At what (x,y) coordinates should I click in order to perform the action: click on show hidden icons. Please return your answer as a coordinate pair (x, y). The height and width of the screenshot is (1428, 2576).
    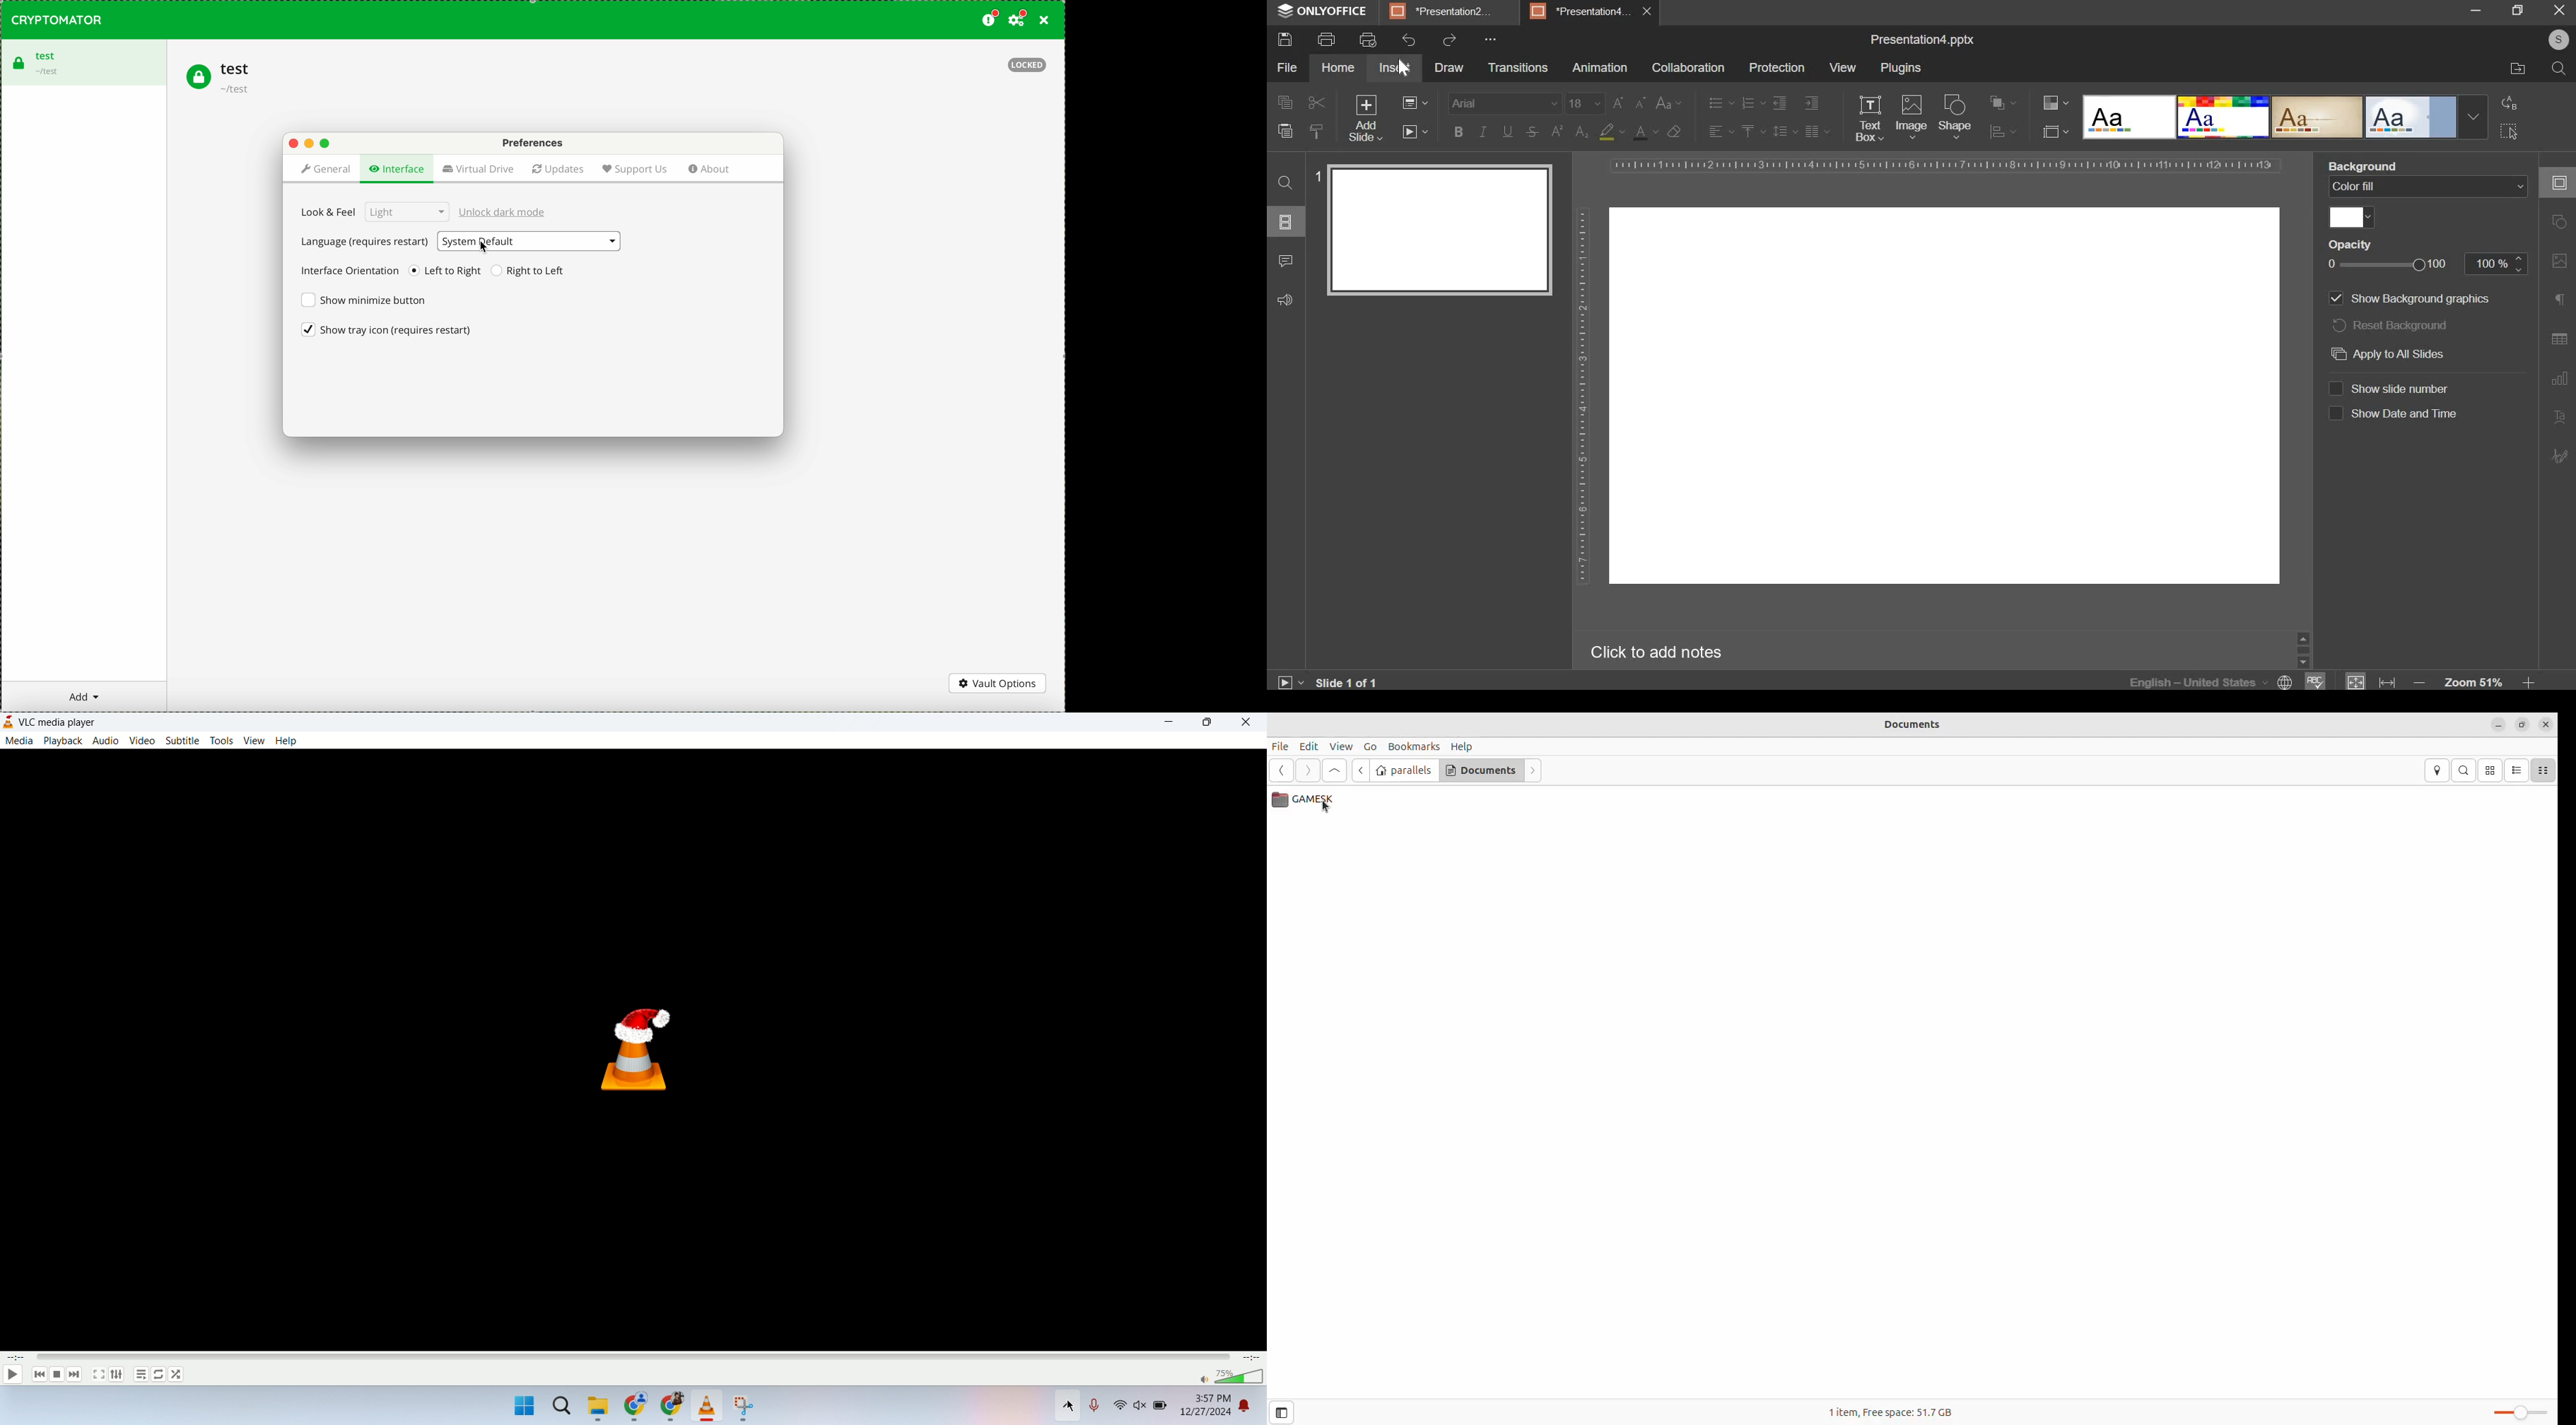
    Looking at the image, I should click on (1068, 1409).